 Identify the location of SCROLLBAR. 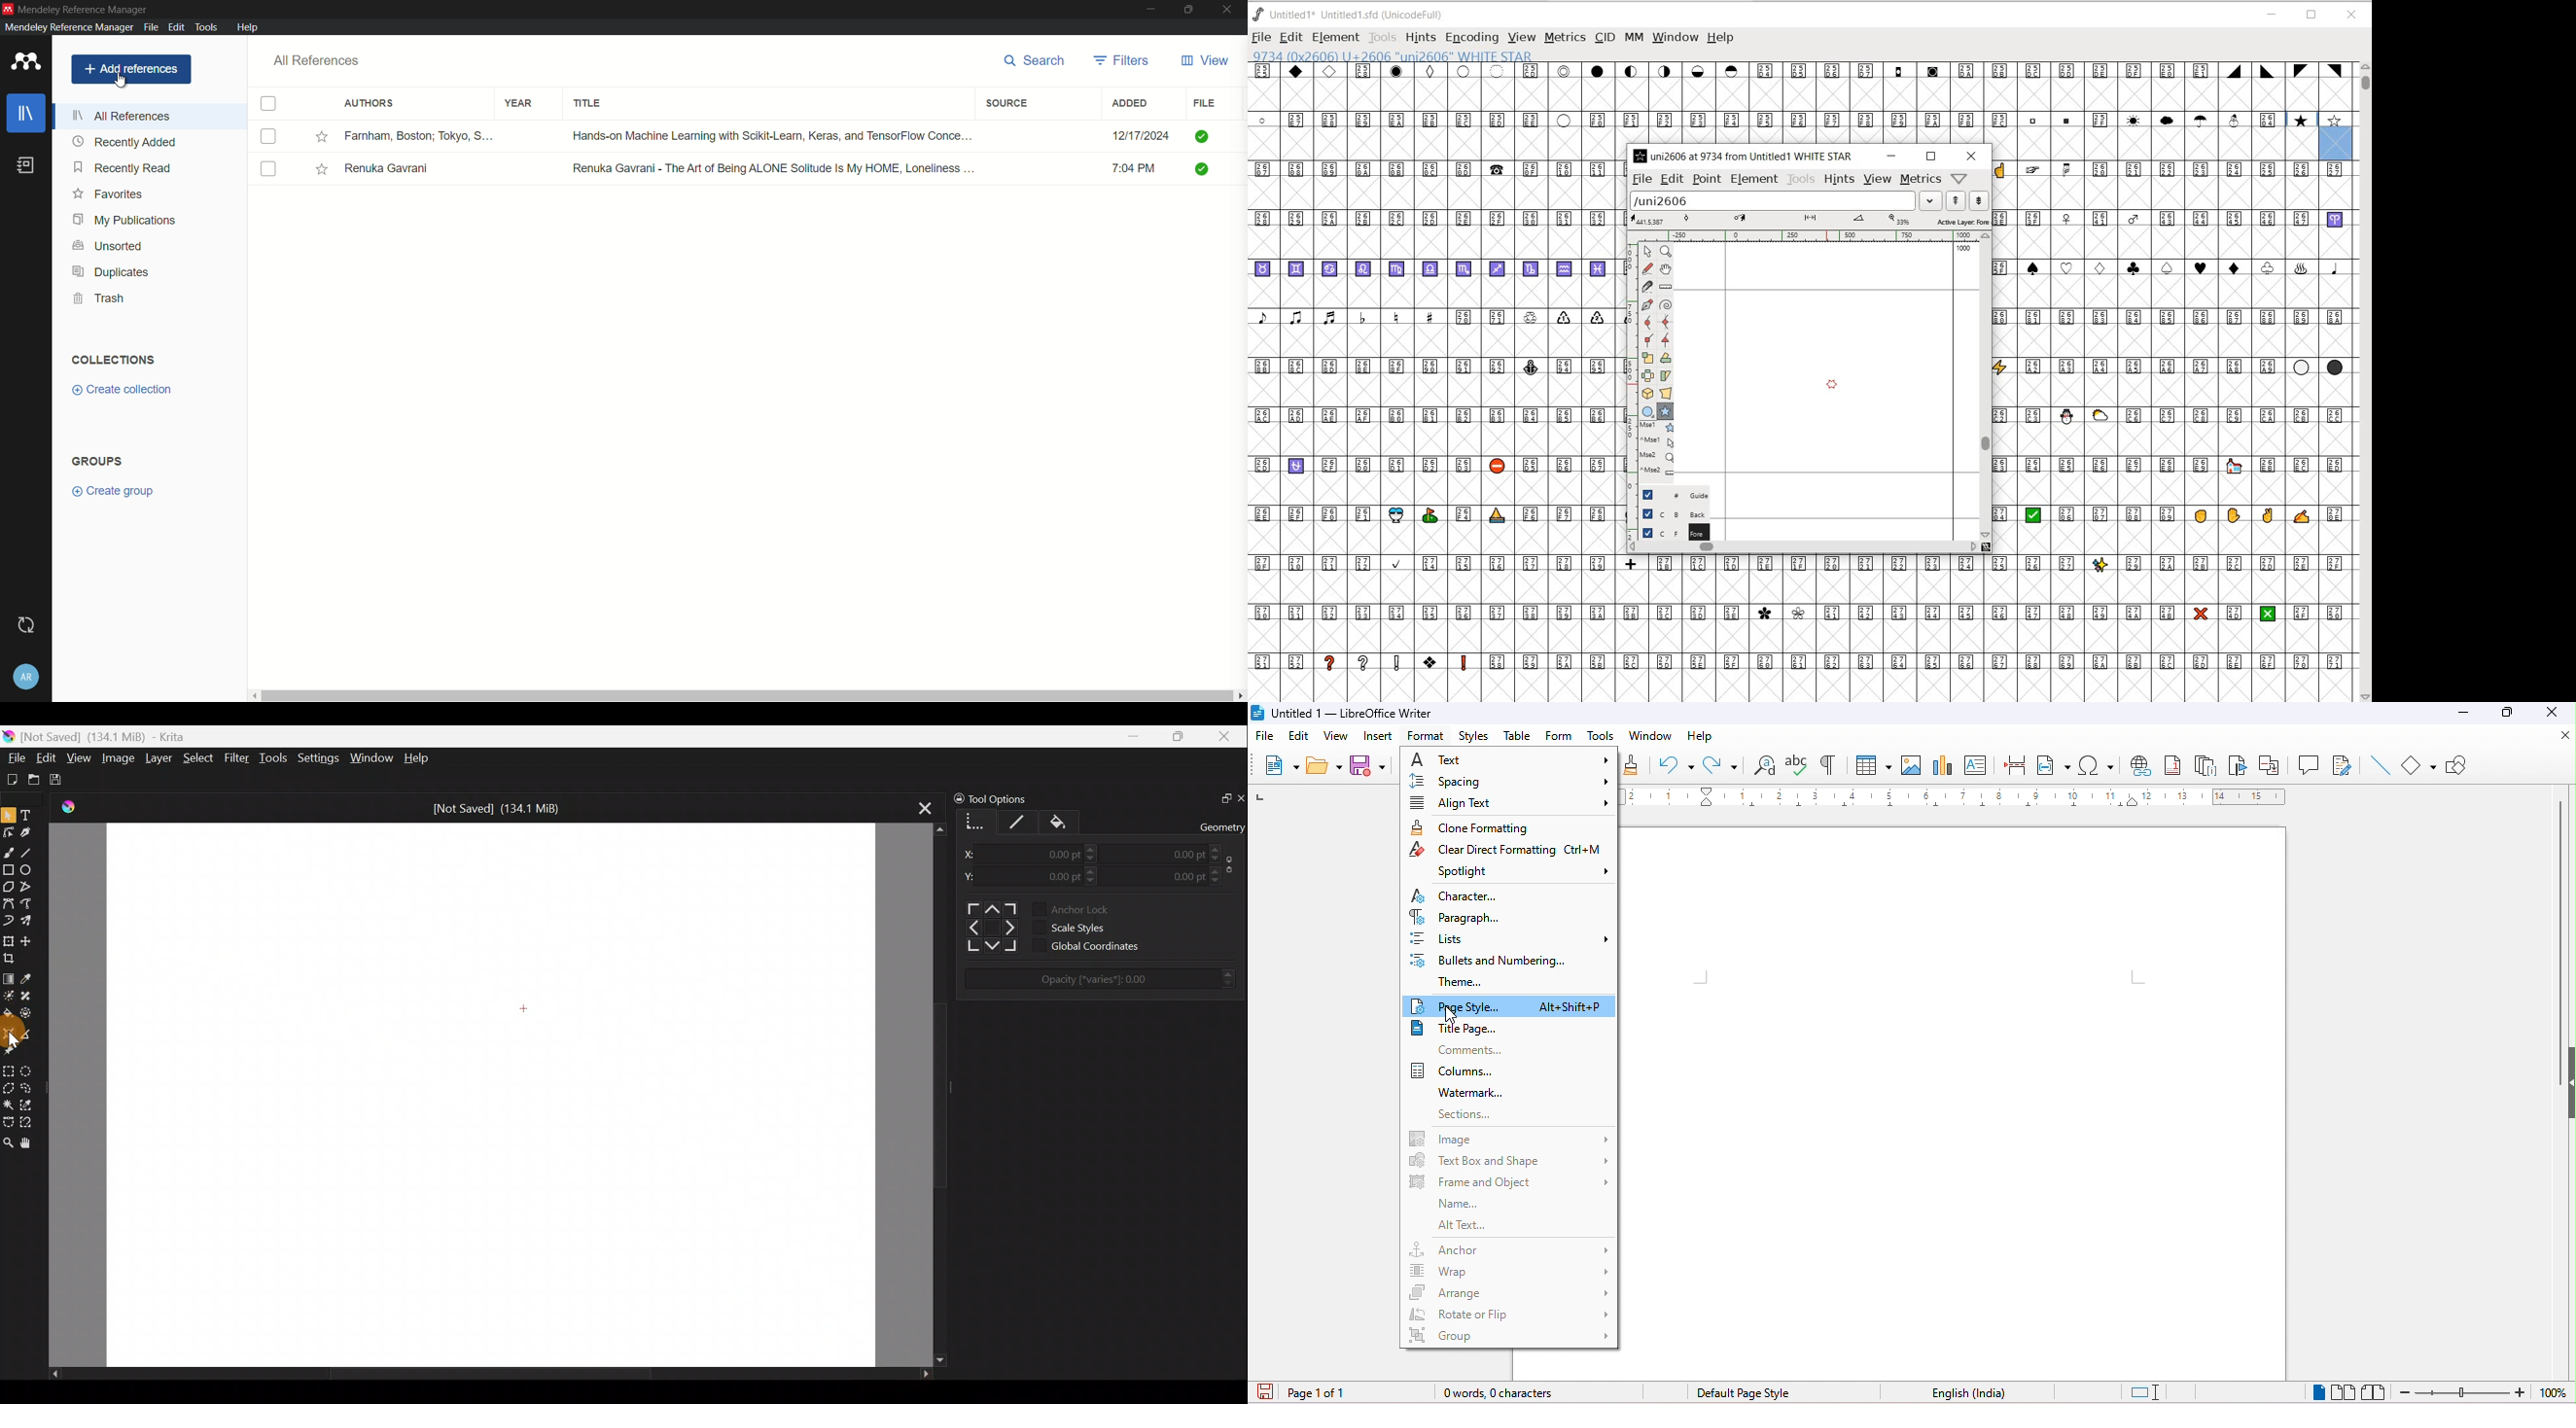
(1809, 548).